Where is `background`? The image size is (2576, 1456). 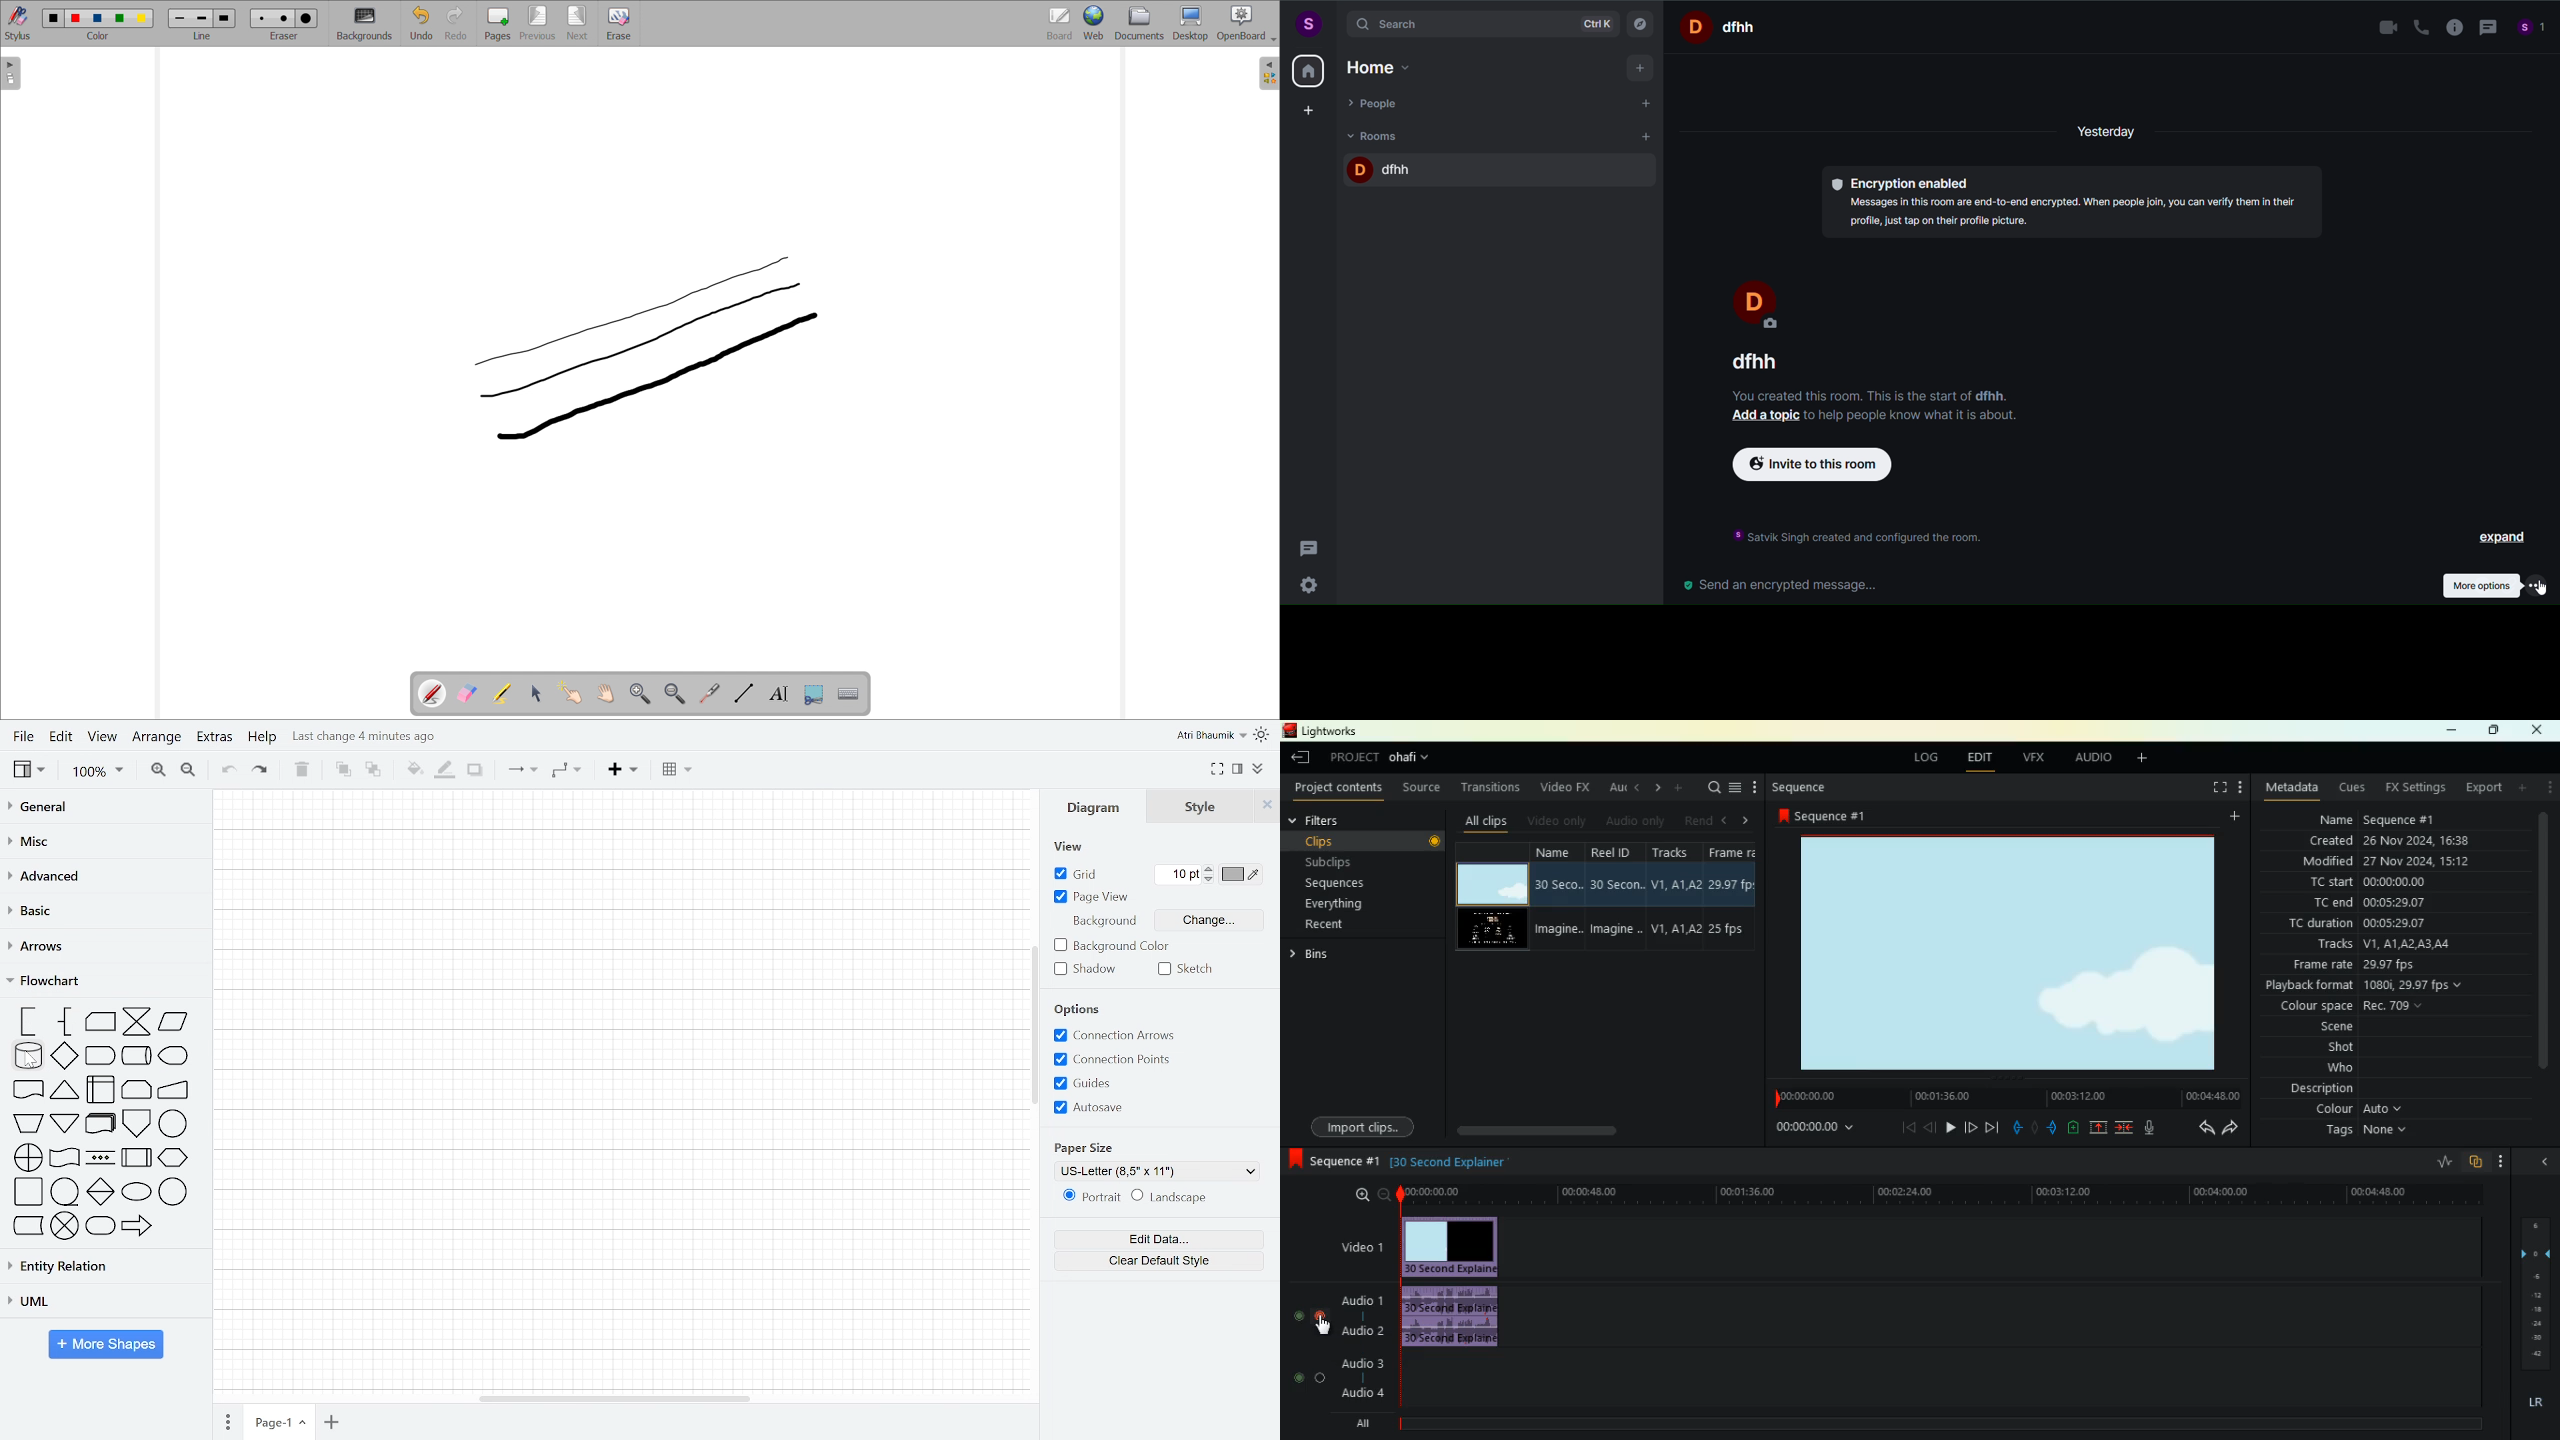 background is located at coordinates (1103, 923).